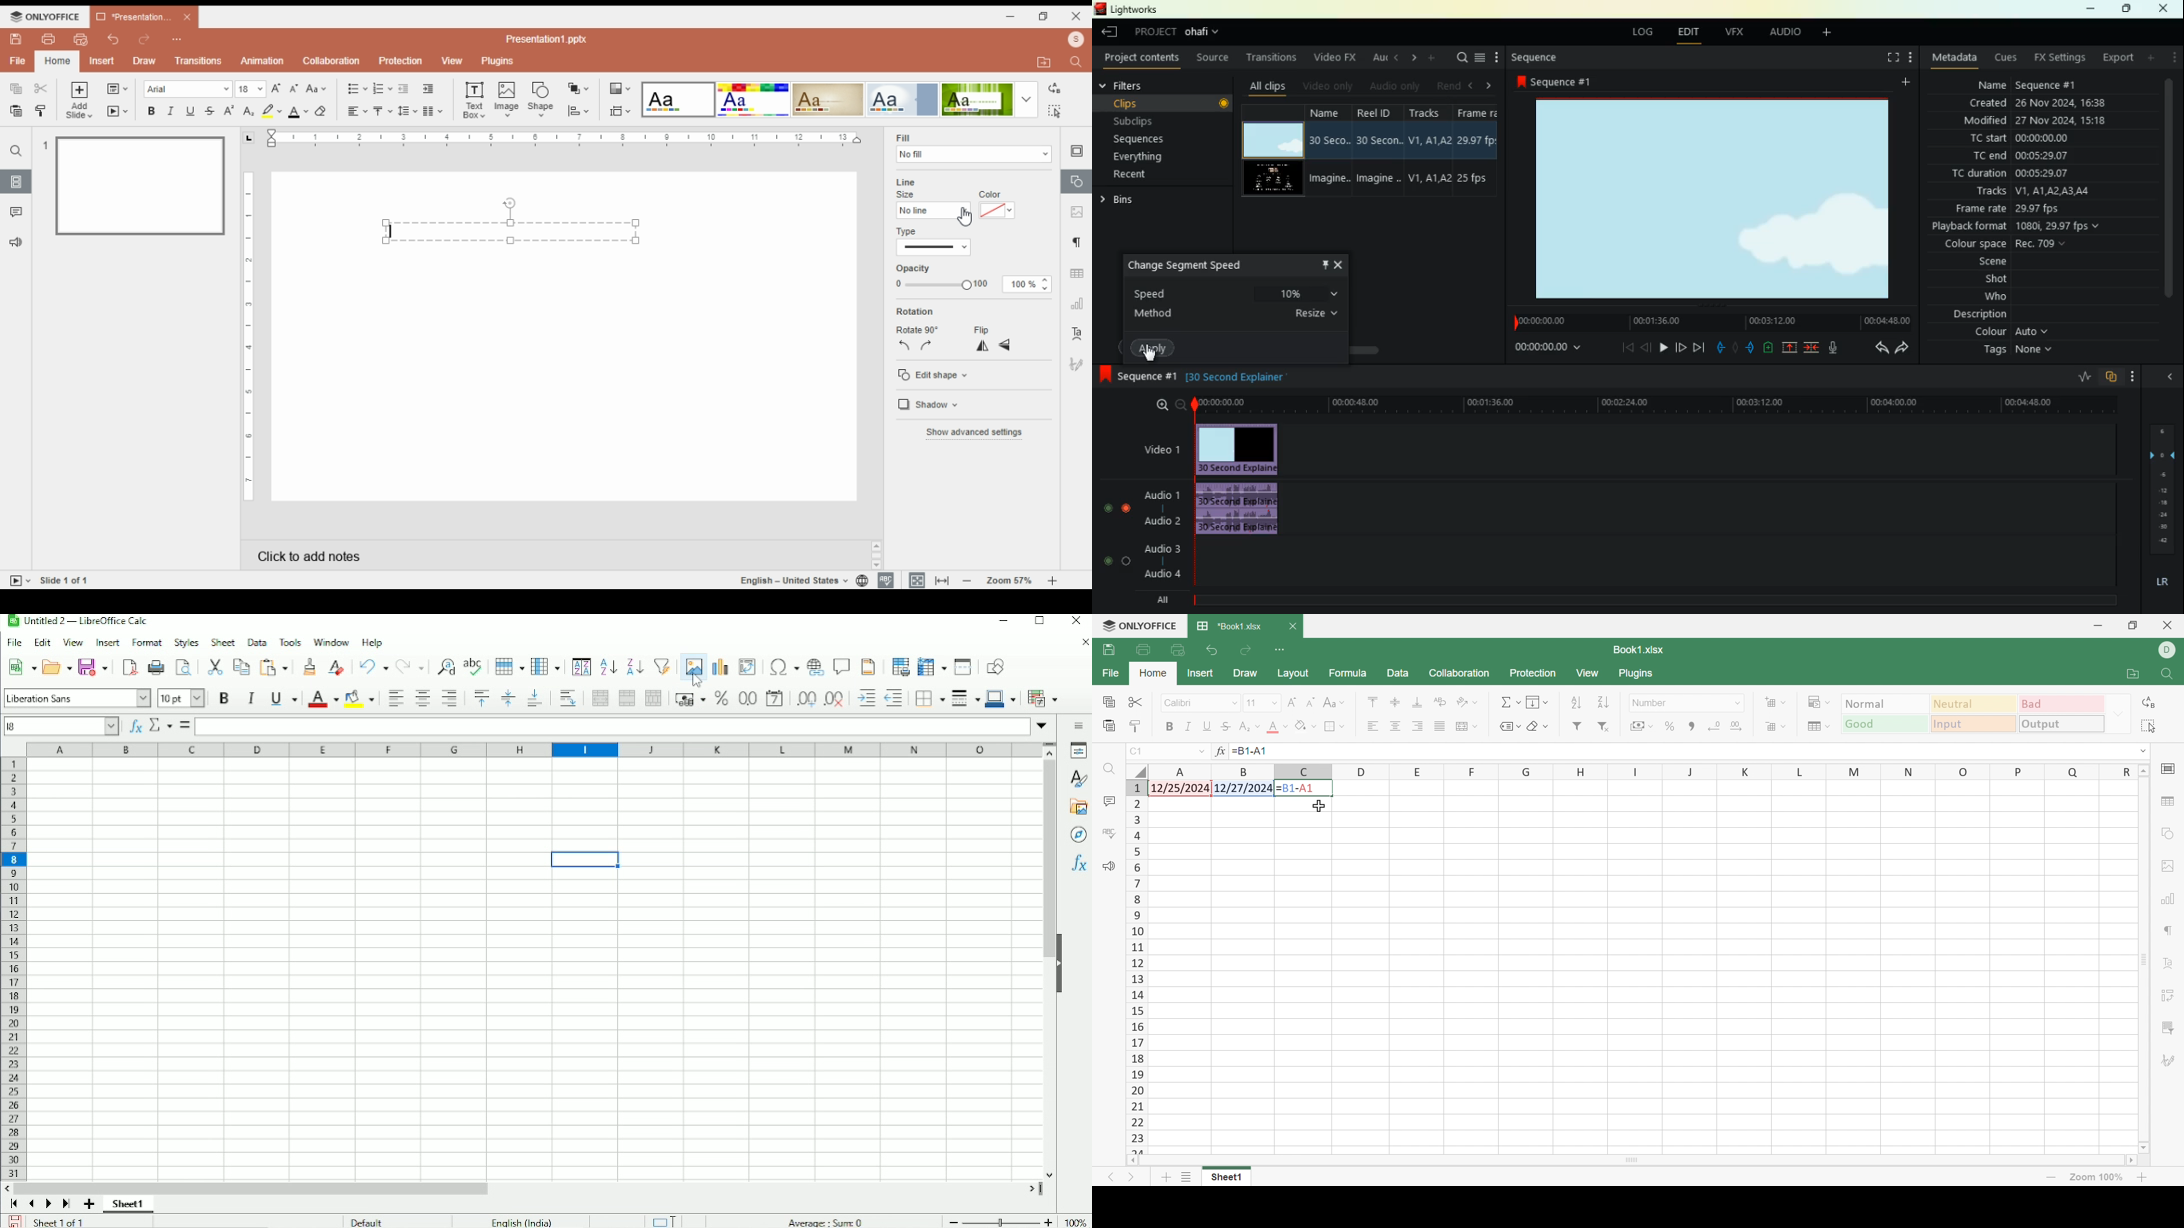 Image resolution: width=2184 pixels, height=1232 pixels. I want to click on underline, so click(191, 111).